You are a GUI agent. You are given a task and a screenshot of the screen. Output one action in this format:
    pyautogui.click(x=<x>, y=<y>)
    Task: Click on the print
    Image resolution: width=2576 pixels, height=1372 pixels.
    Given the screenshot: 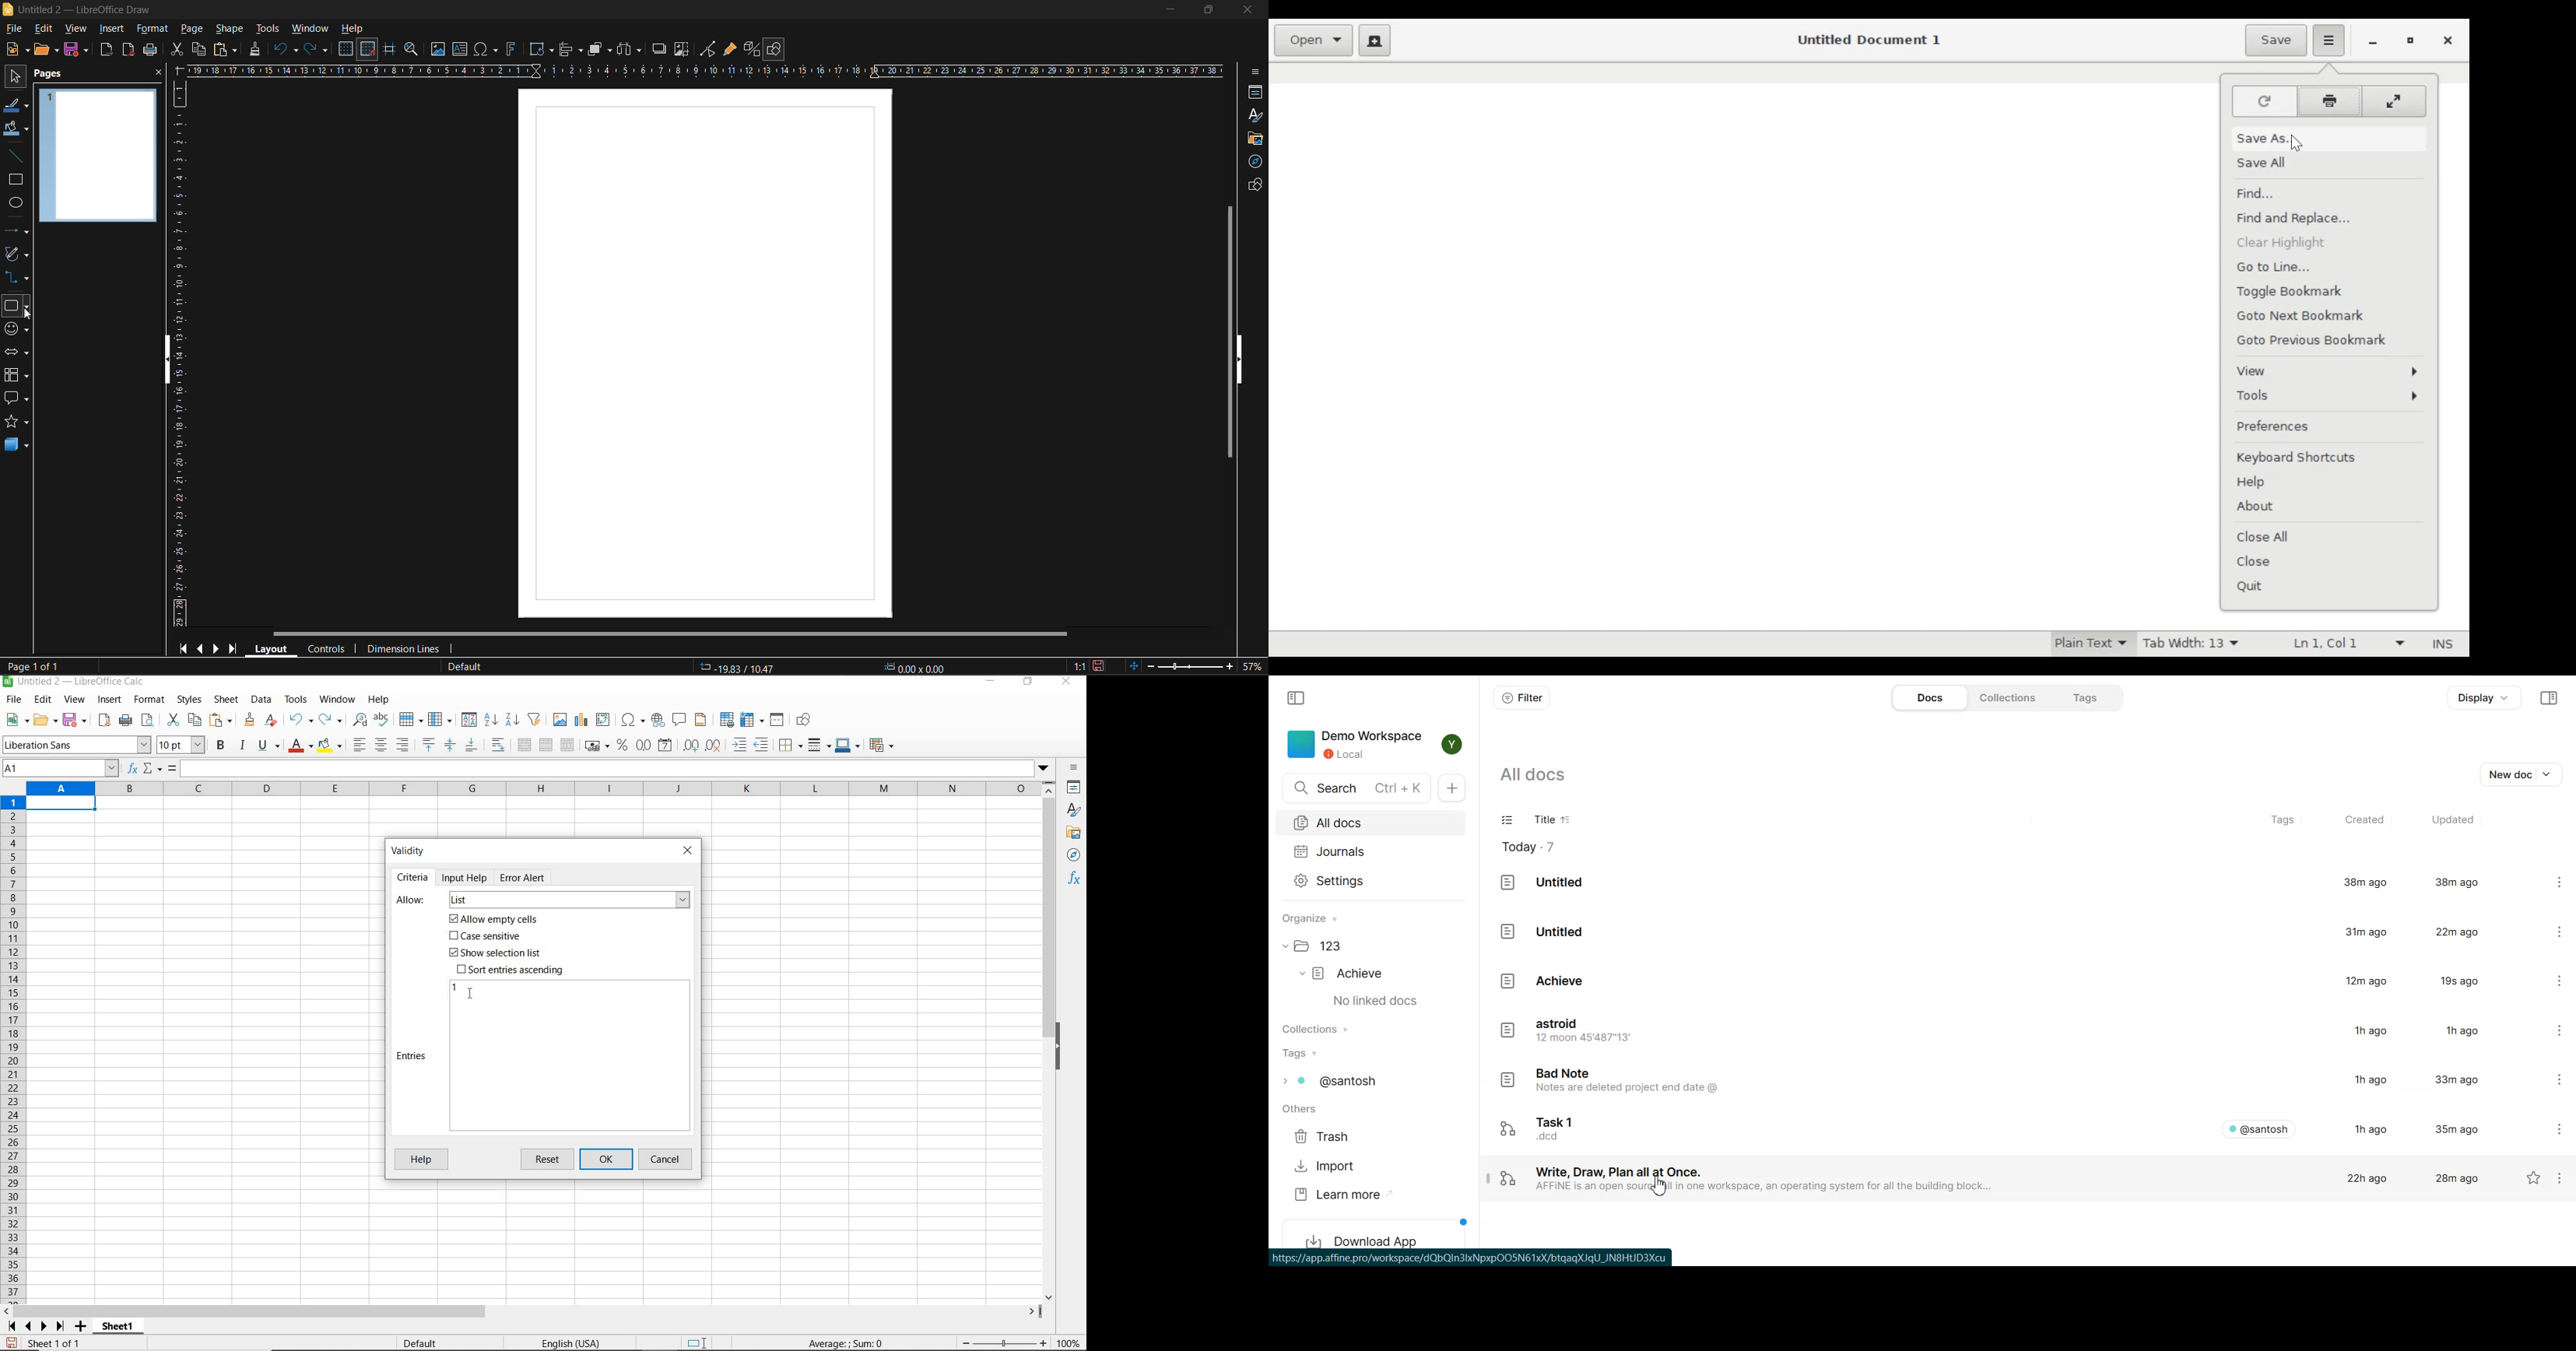 What is the action you would take?
    pyautogui.click(x=126, y=719)
    